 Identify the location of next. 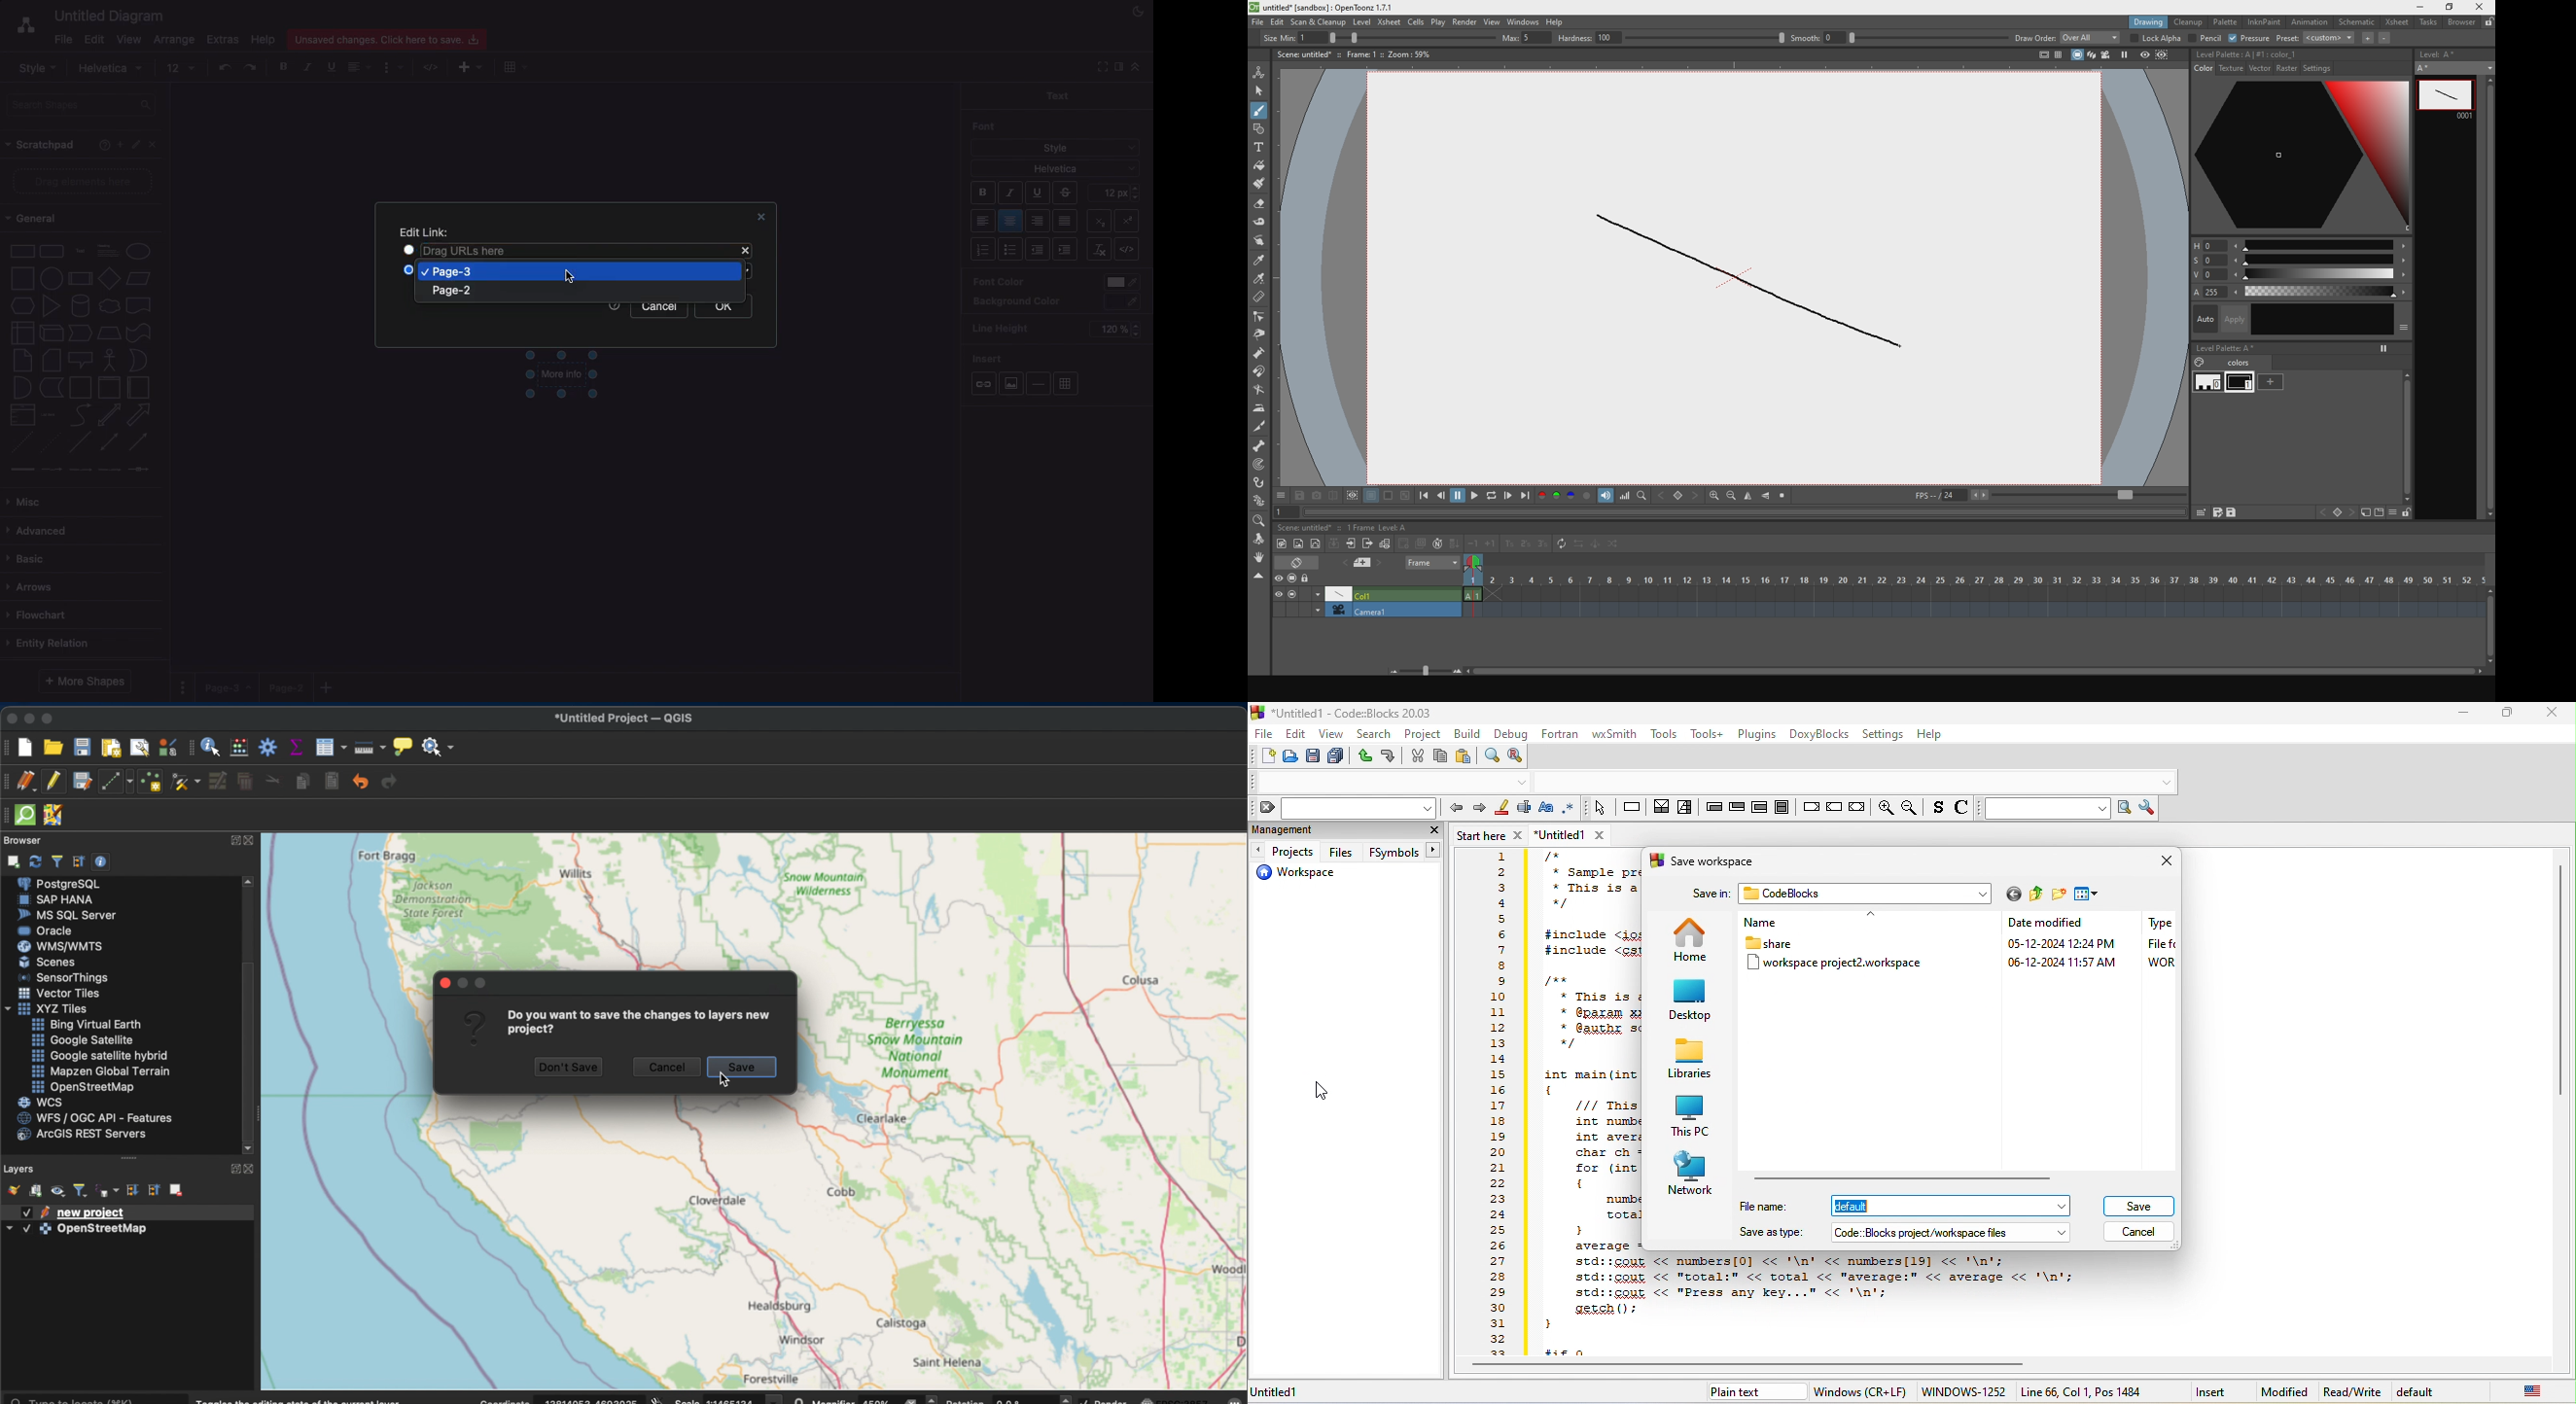
(1478, 811).